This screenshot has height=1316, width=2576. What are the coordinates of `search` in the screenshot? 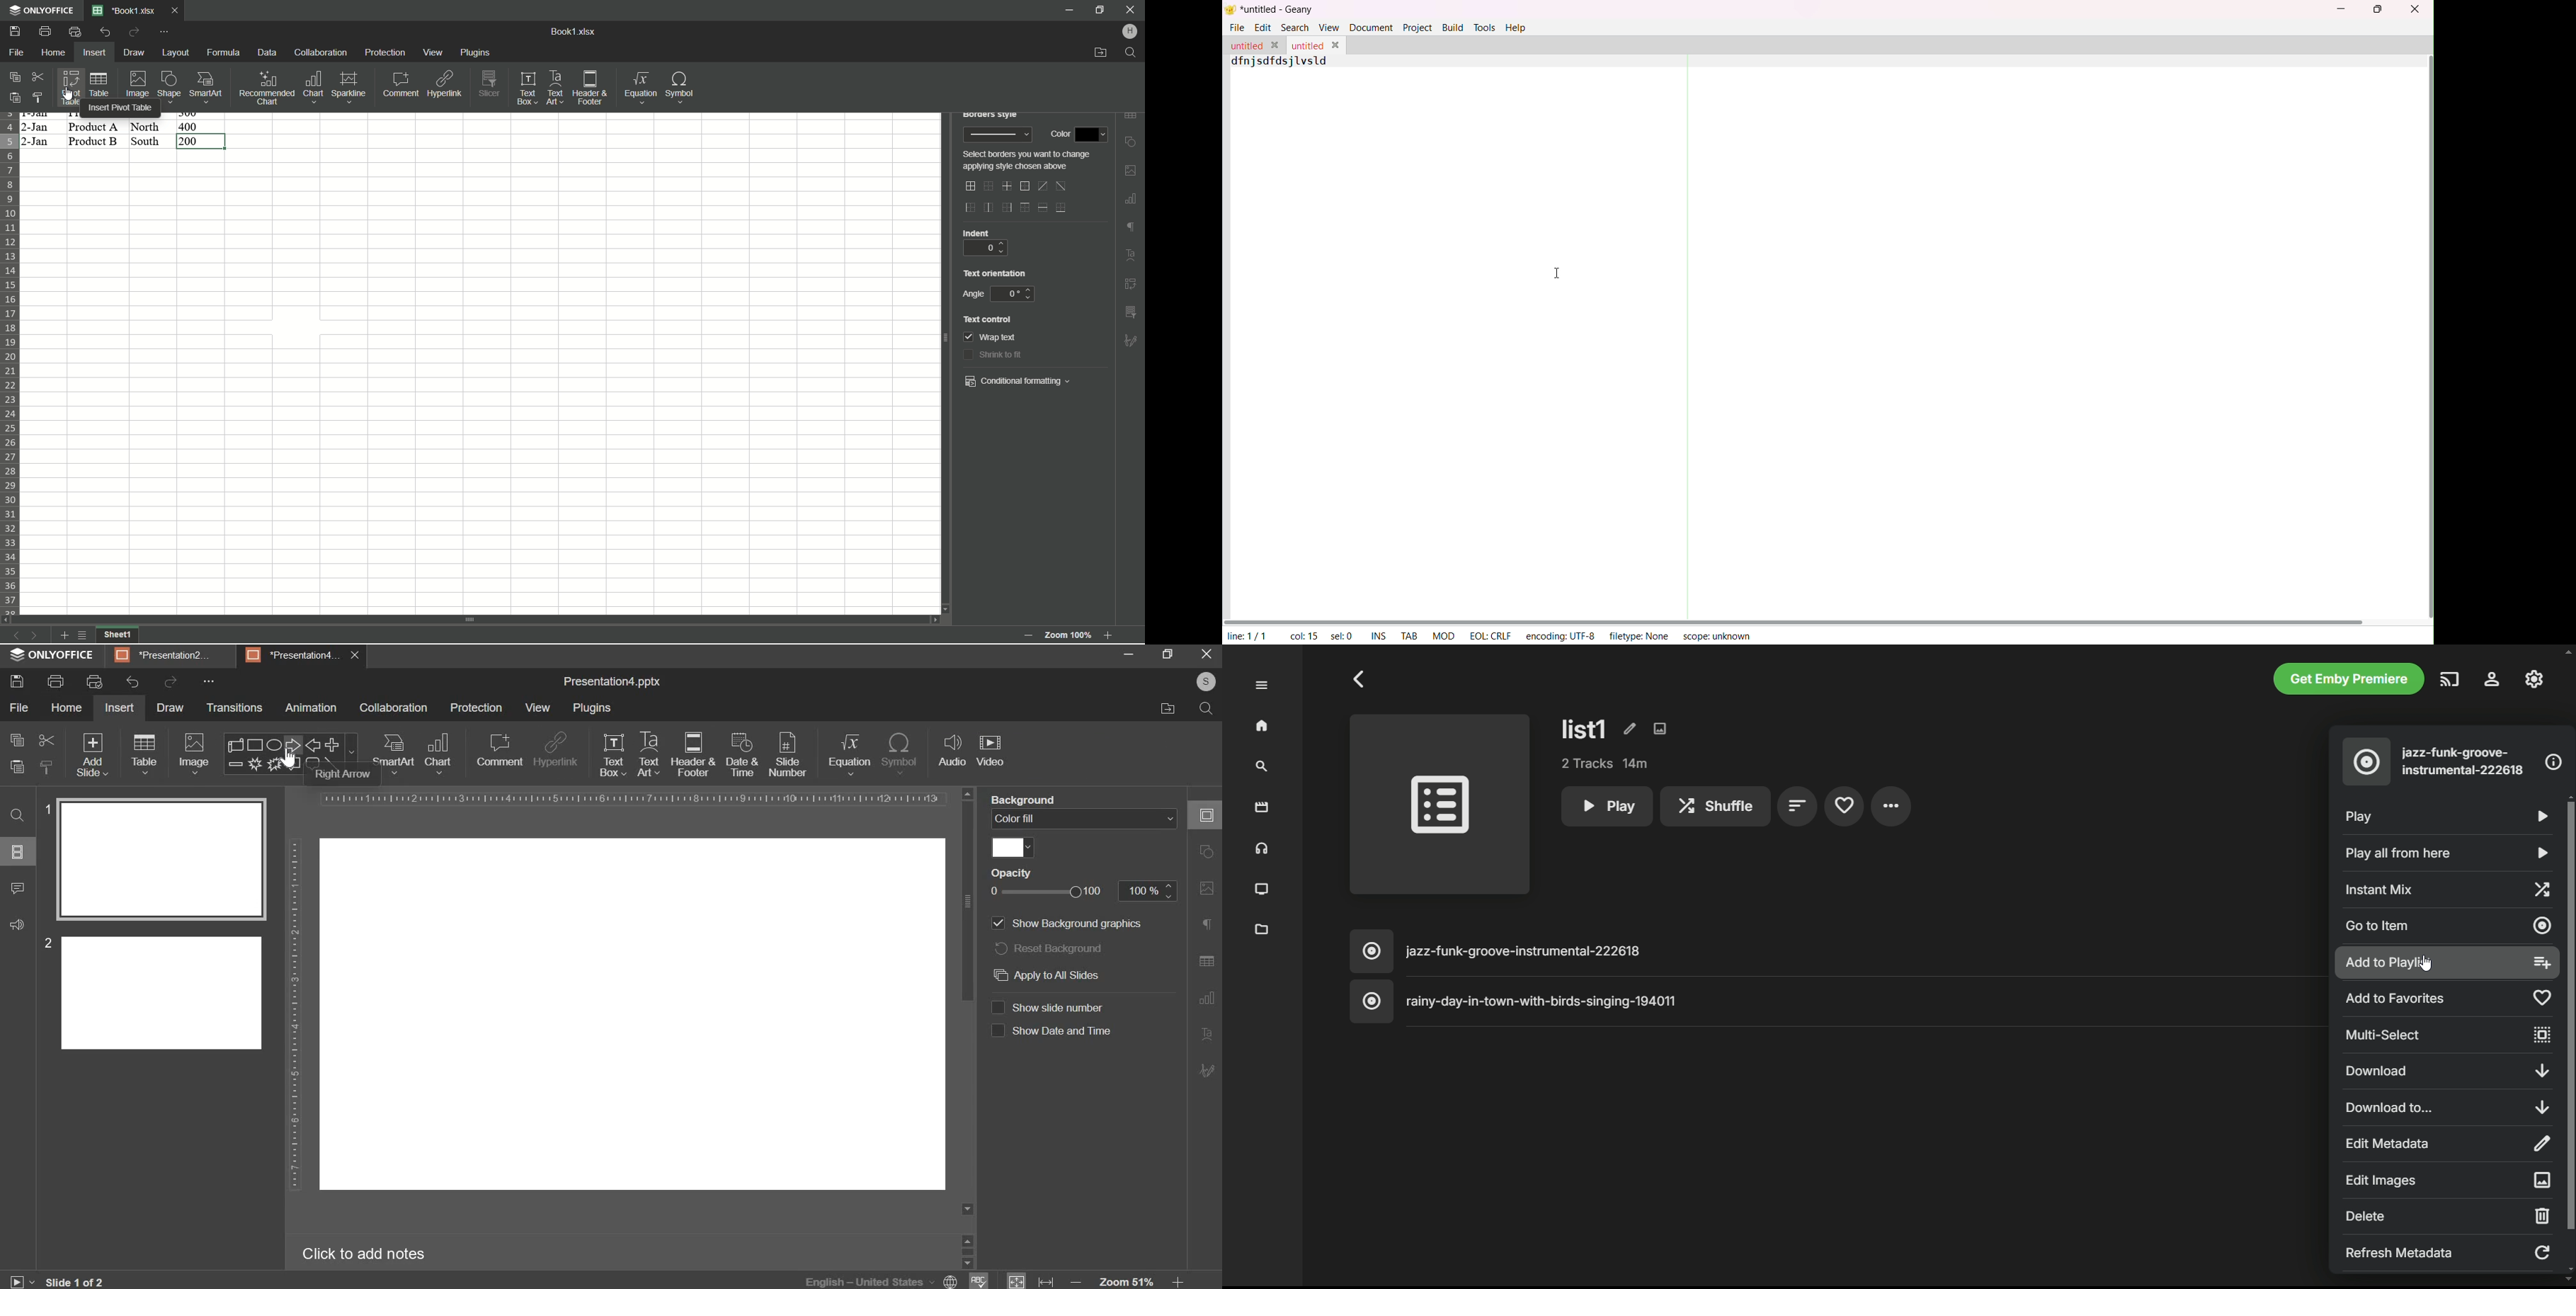 It's located at (14, 813).